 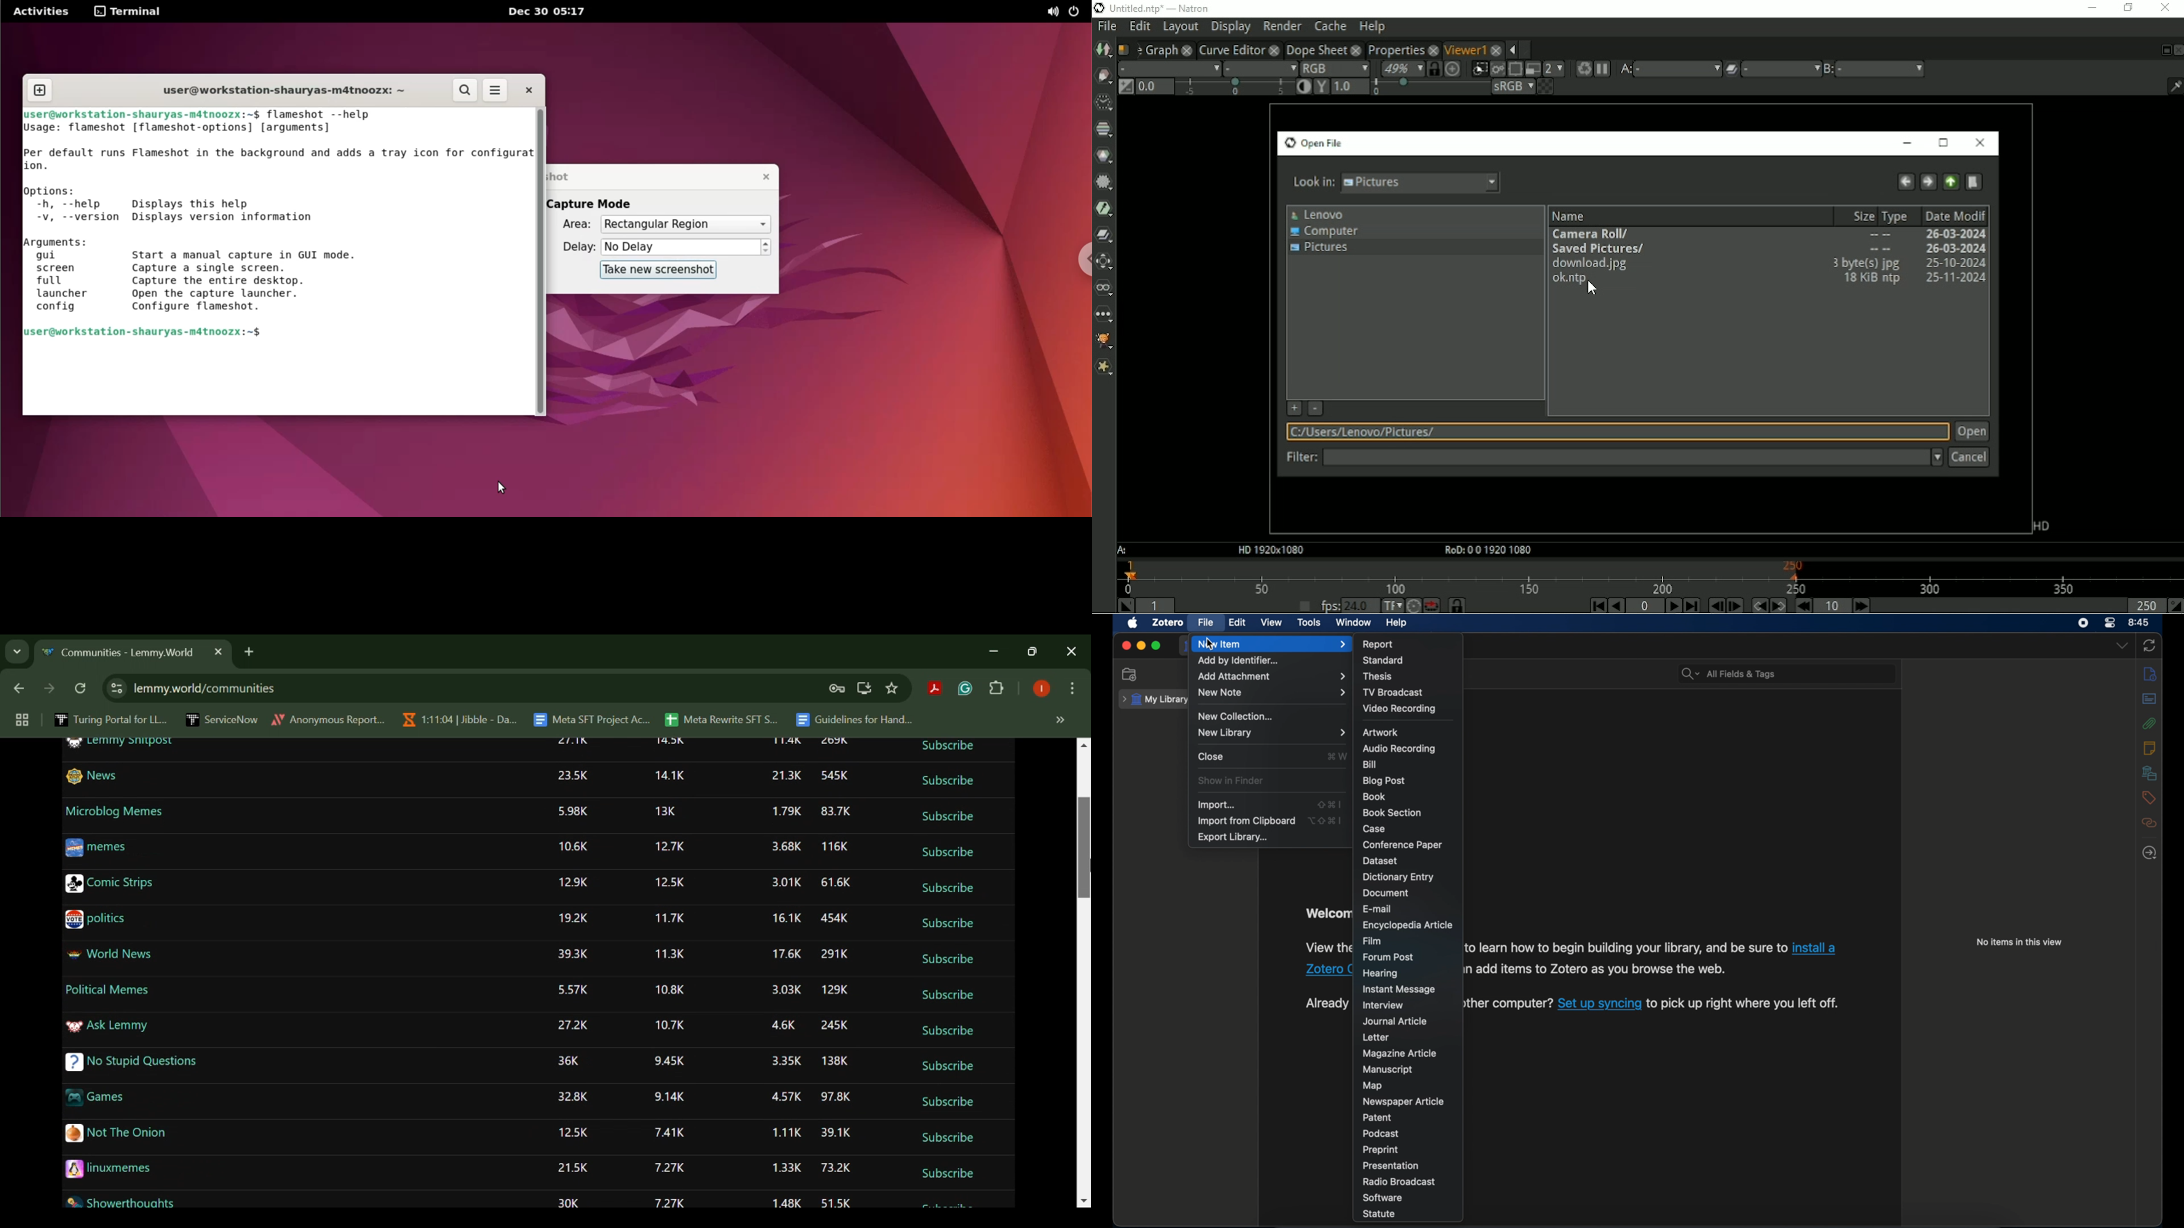 What do you see at coordinates (1380, 1214) in the screenshot?
I see `statue` at bounding box center [1380, 1214].